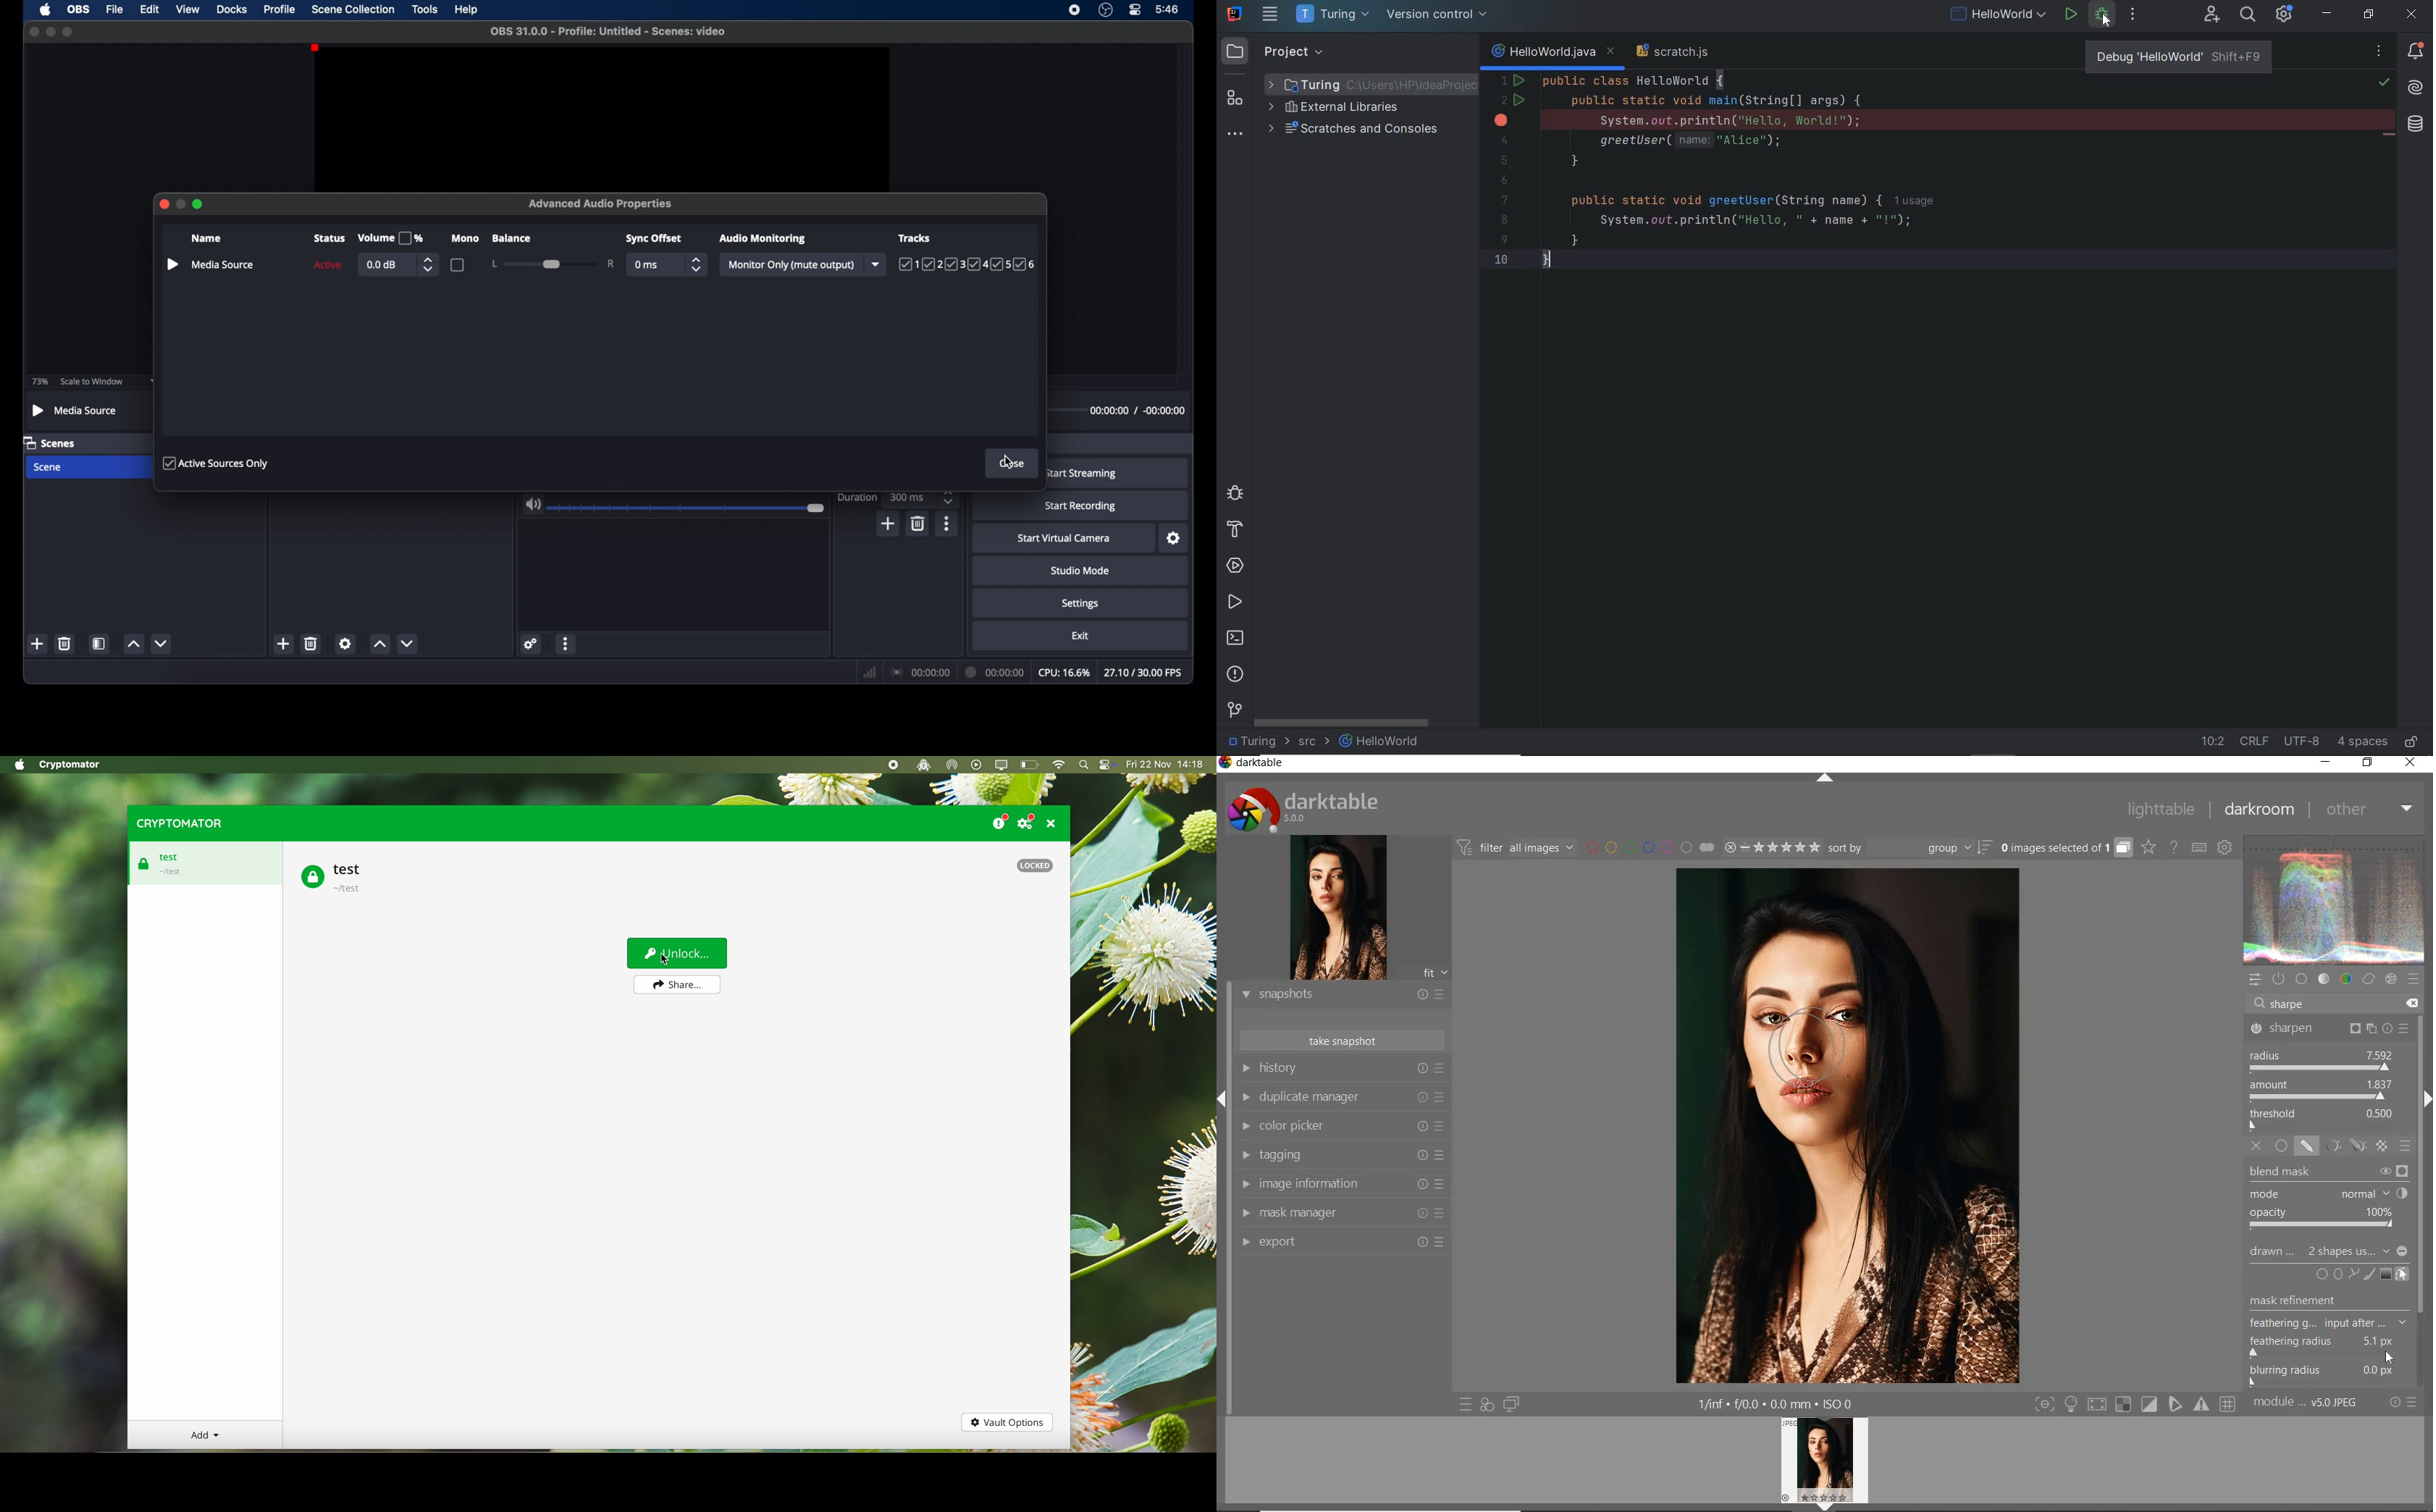 This screenshot has height=1512, width=2436. I want to click on THRESHOLD, so click(2323, 1118).